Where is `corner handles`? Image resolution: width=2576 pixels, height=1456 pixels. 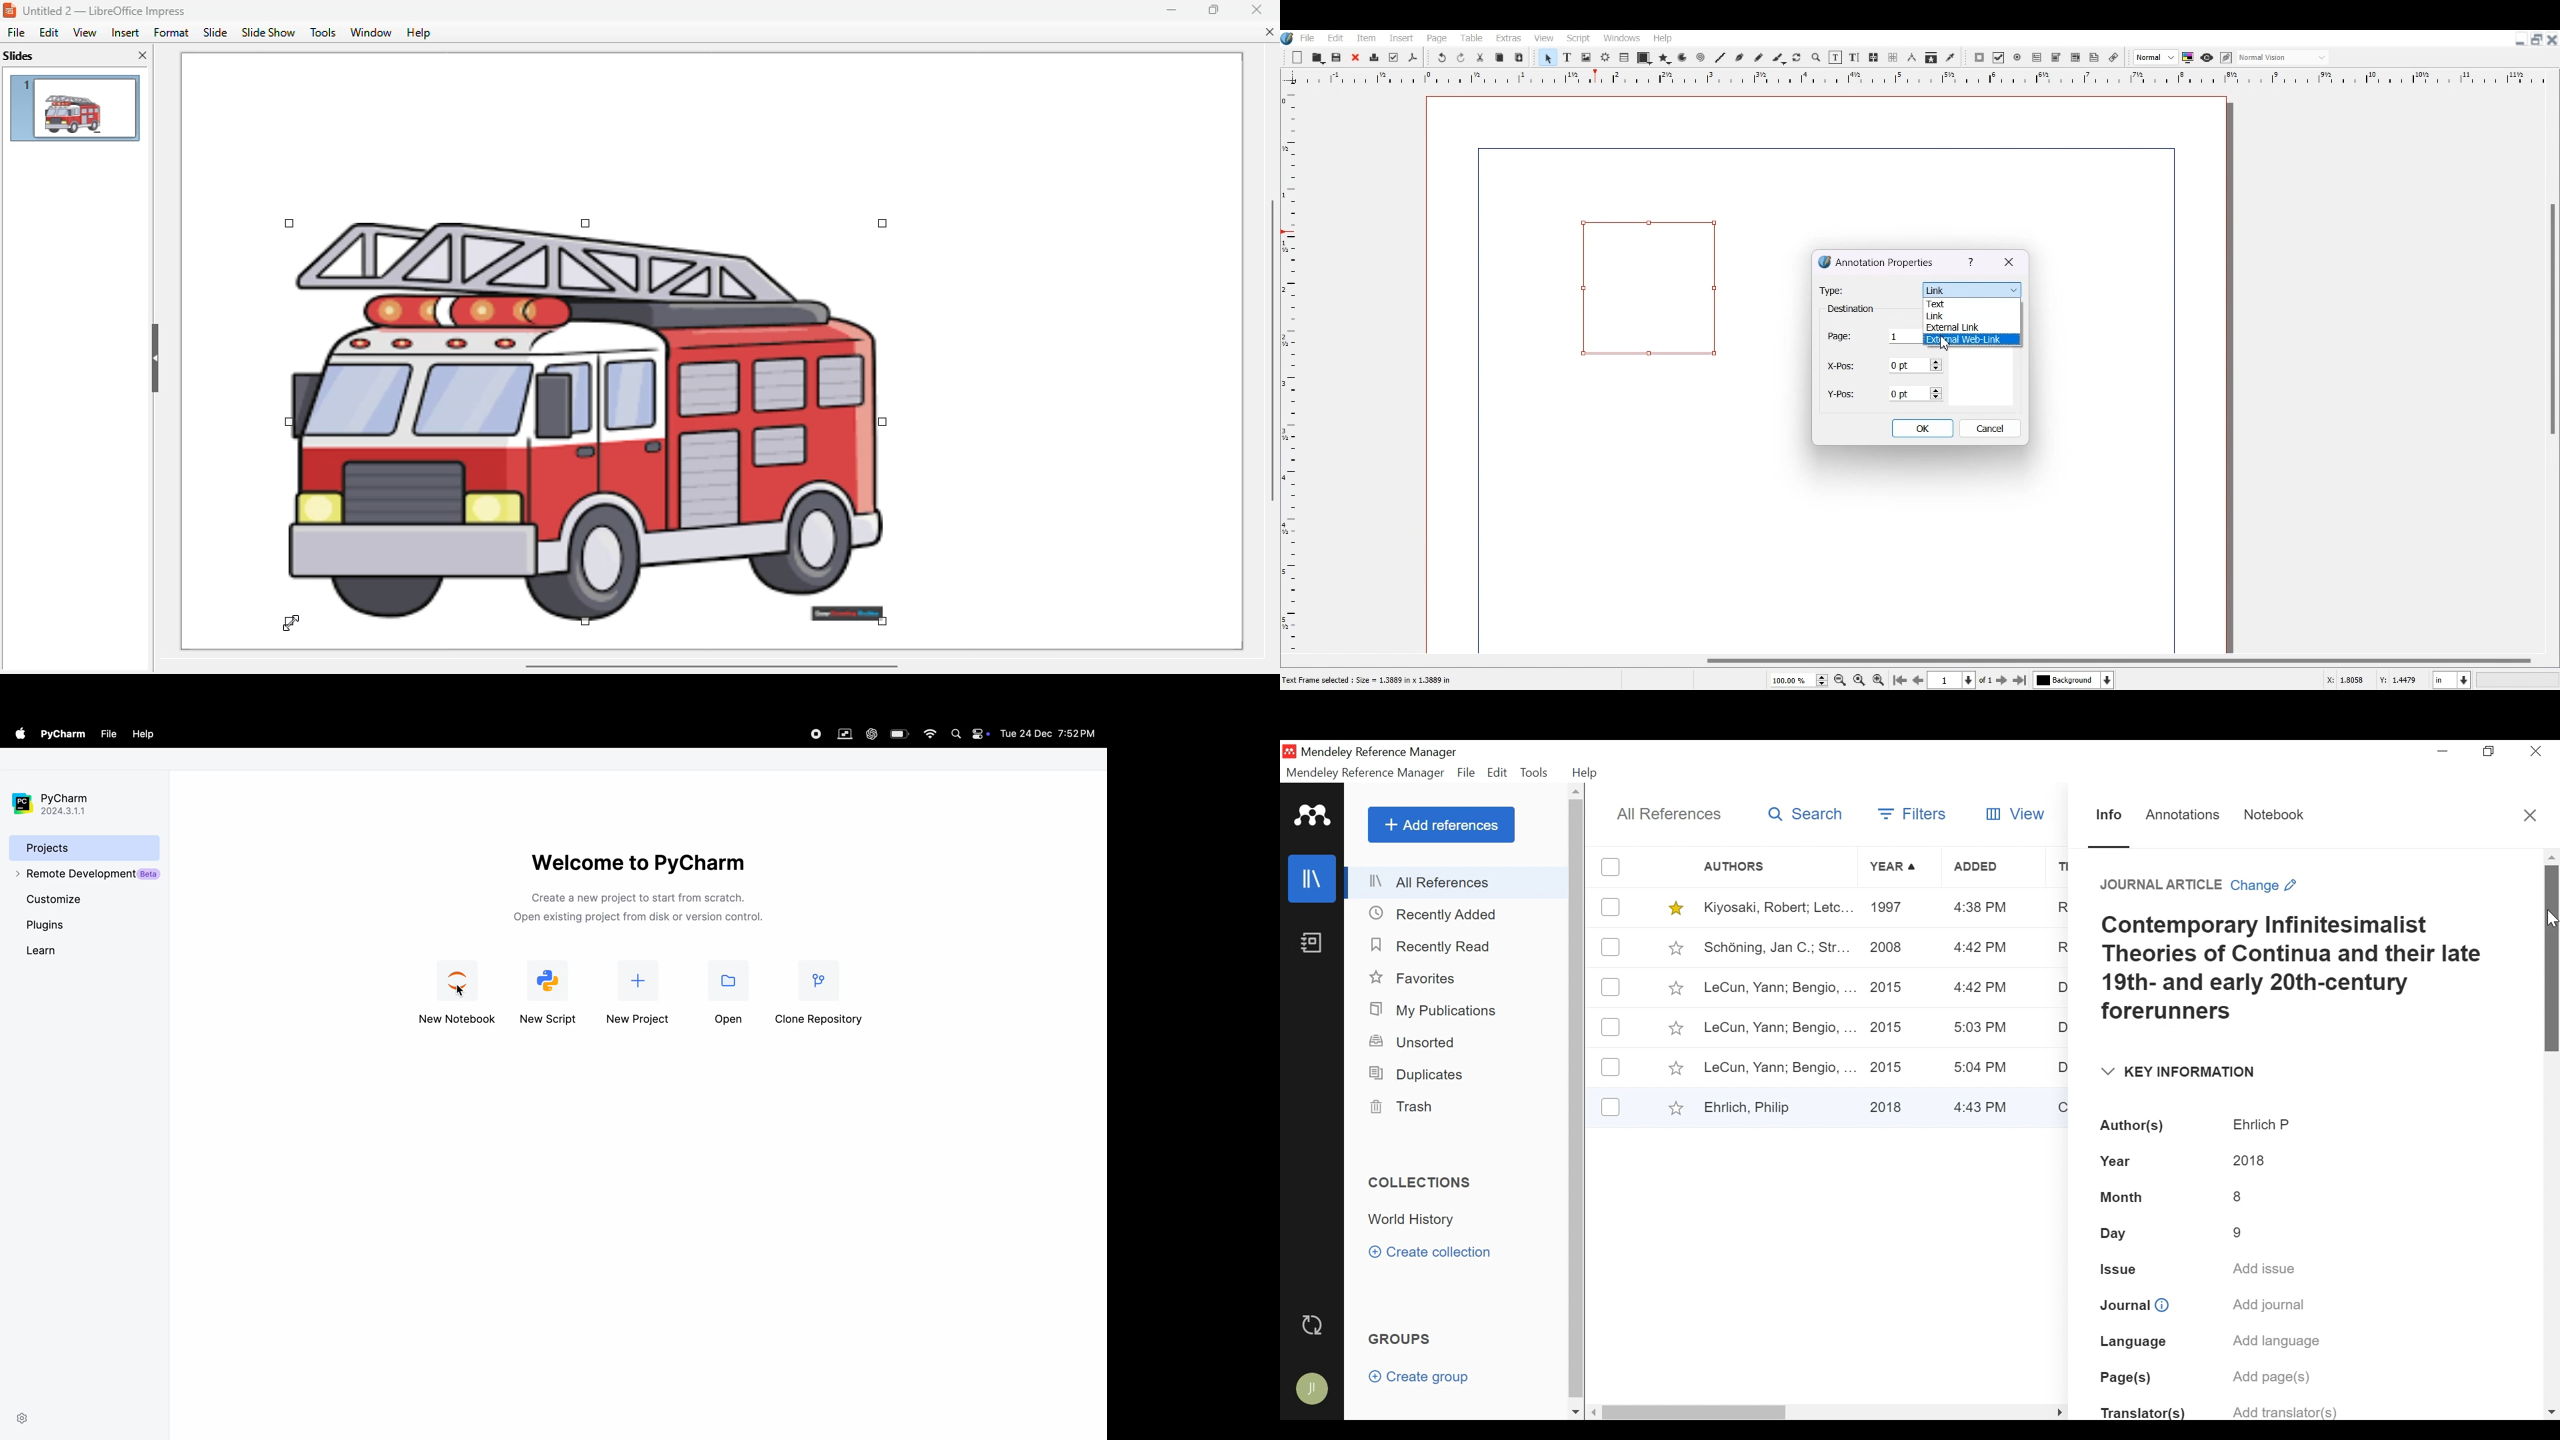 corner handles is located at coordinates (290, 621).